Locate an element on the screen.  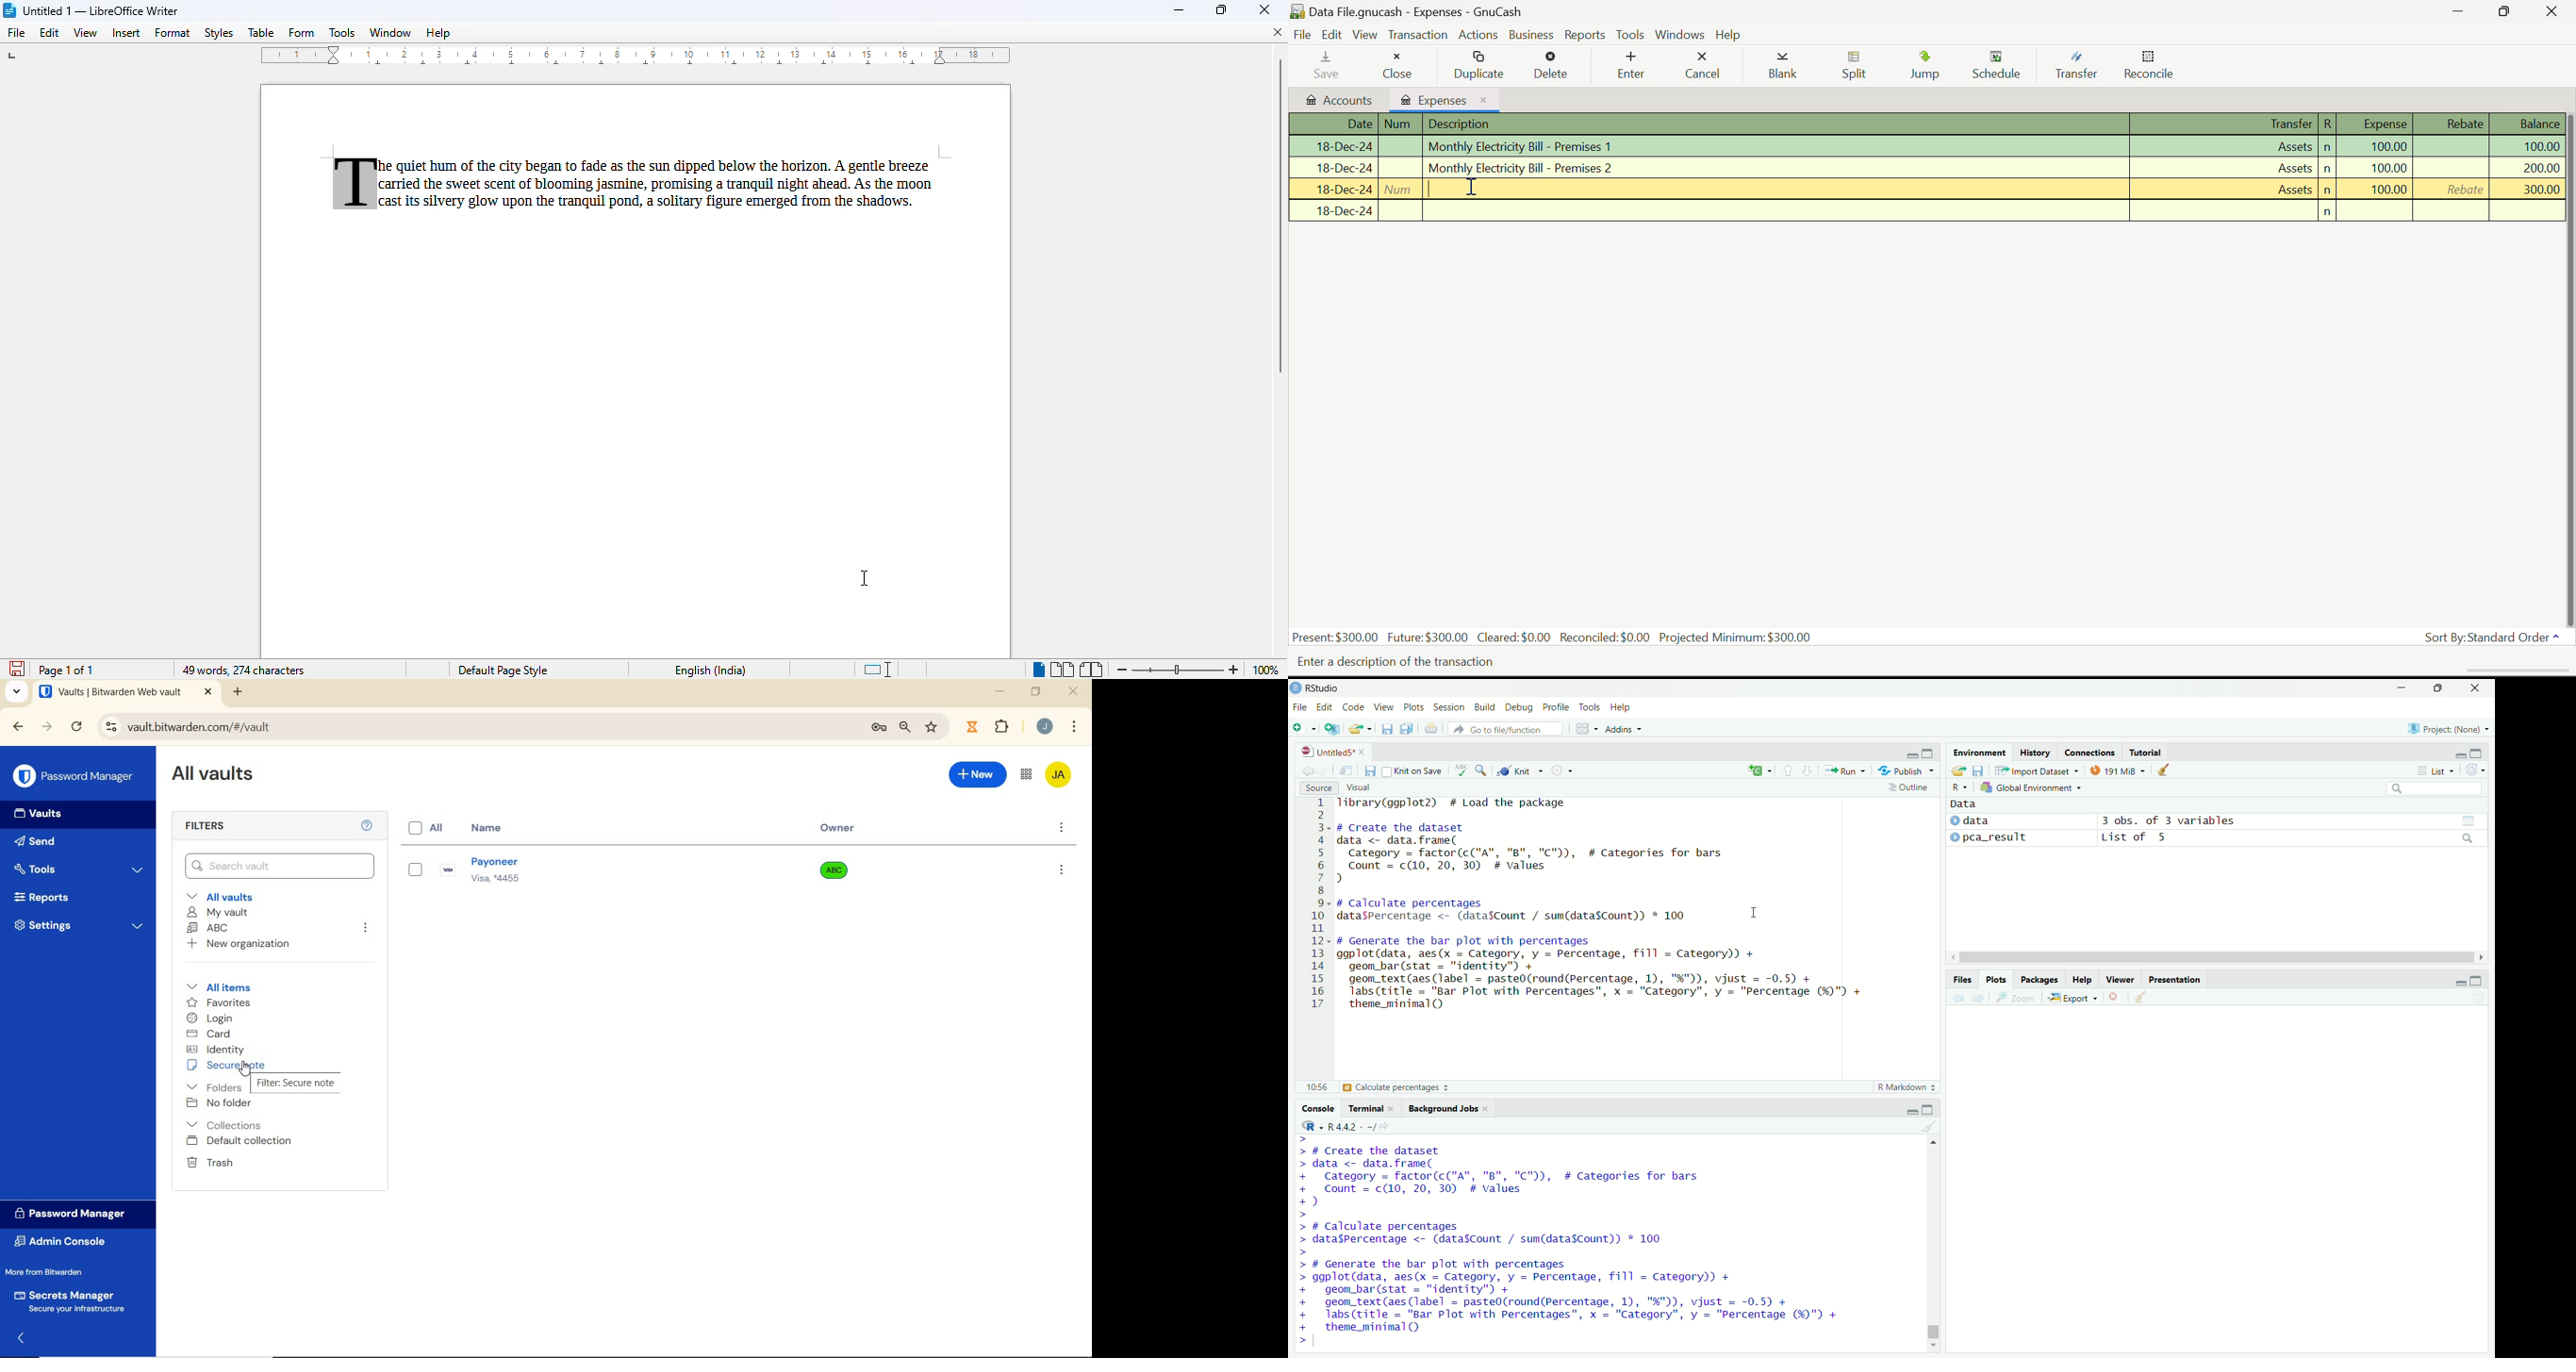
Files is located at coordinates (1962, 980).